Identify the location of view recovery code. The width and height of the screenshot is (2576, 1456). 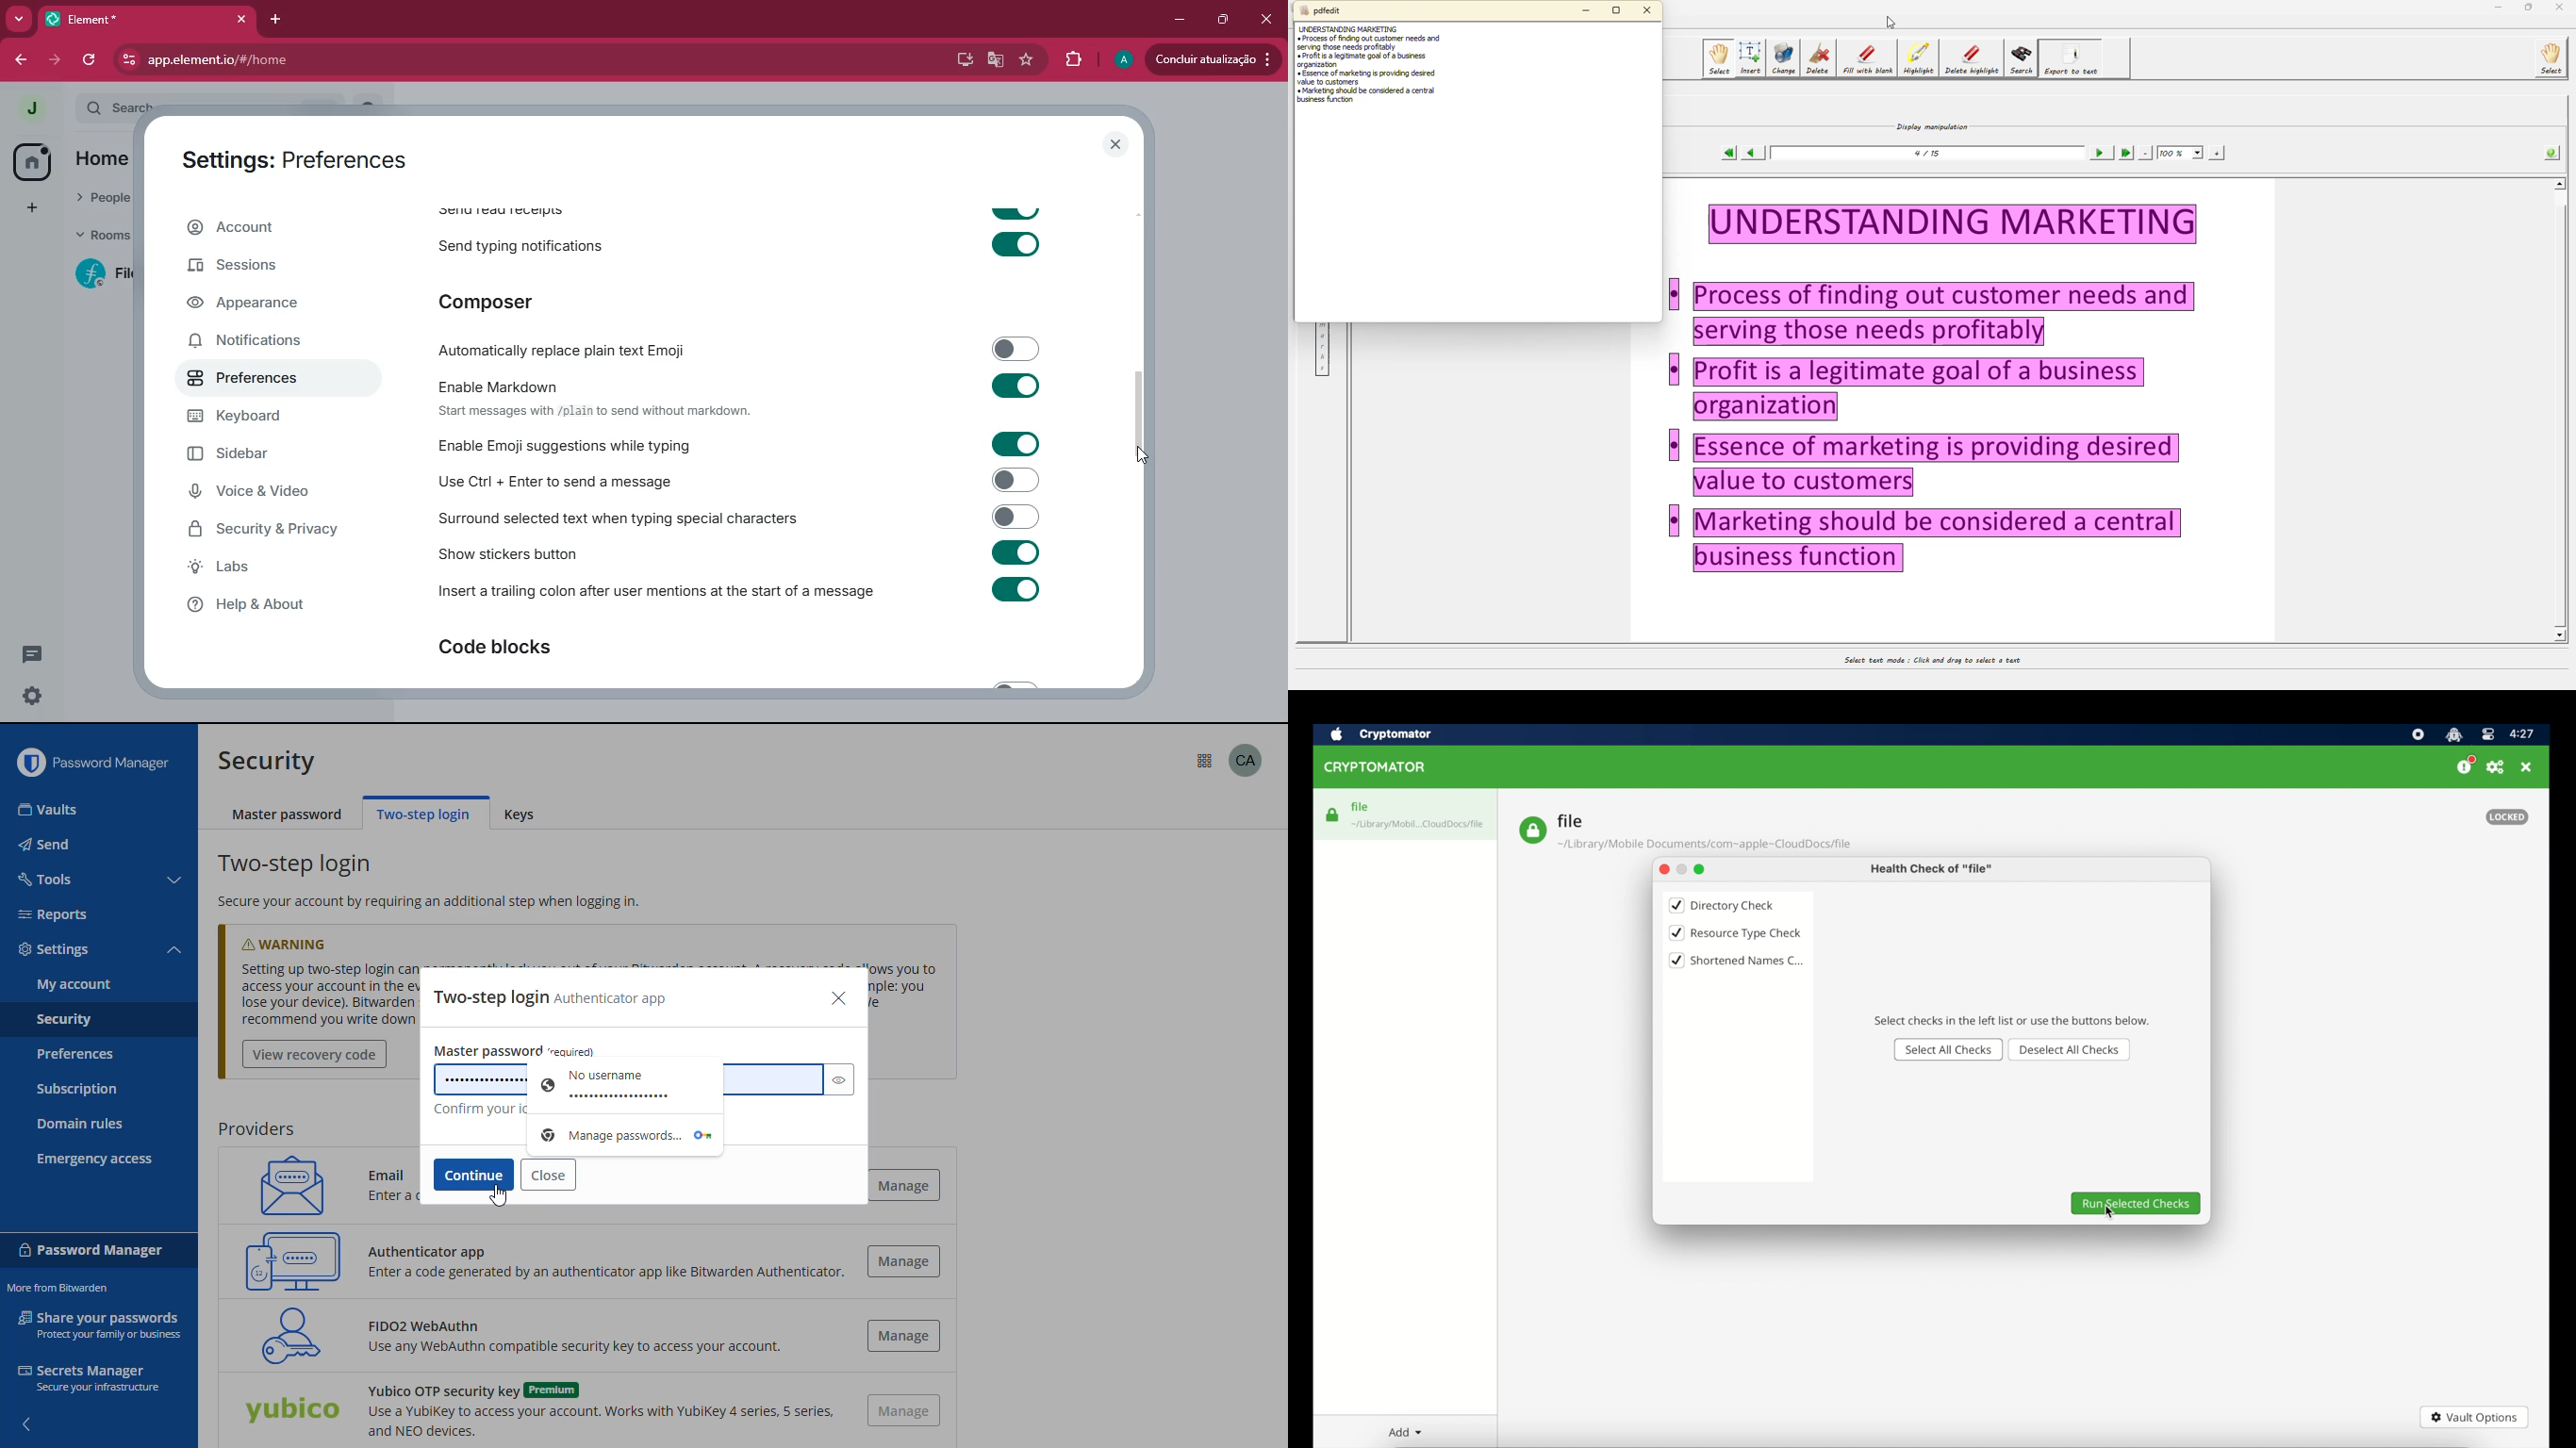
(315, 1055).